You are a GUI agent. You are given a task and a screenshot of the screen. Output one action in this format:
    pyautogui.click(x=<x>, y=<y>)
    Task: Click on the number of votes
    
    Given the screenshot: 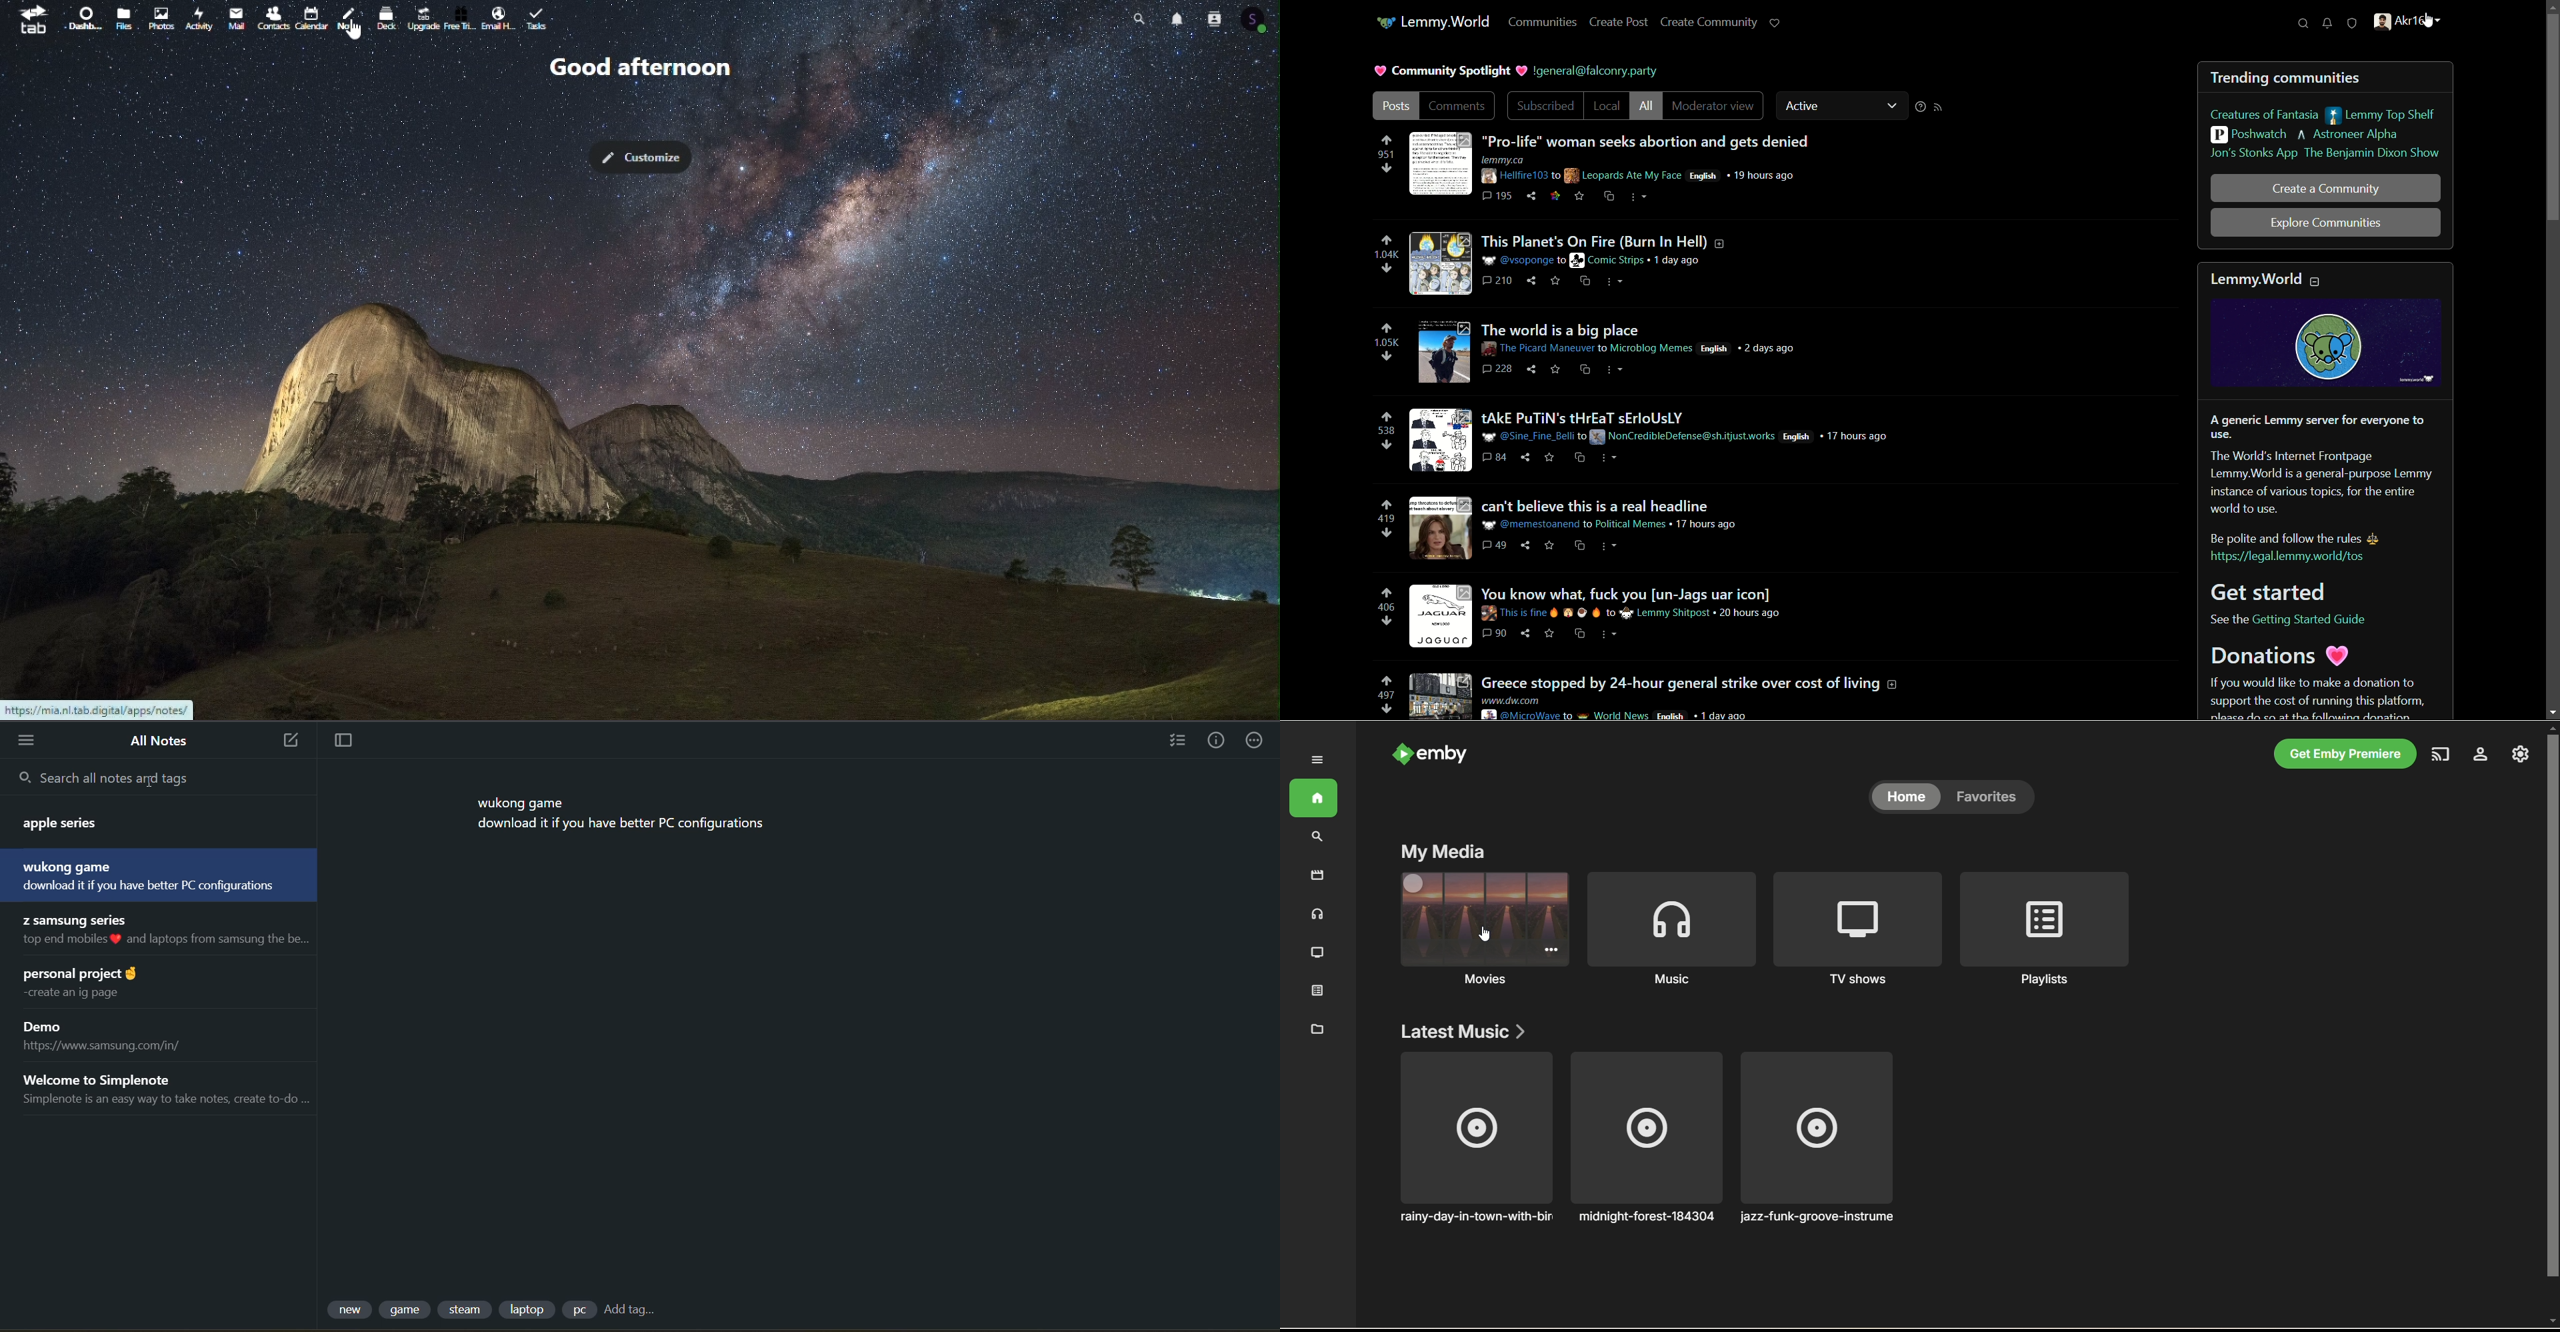 What is the action you would take?
    pyautogui.click(x=1385, y=519)
    